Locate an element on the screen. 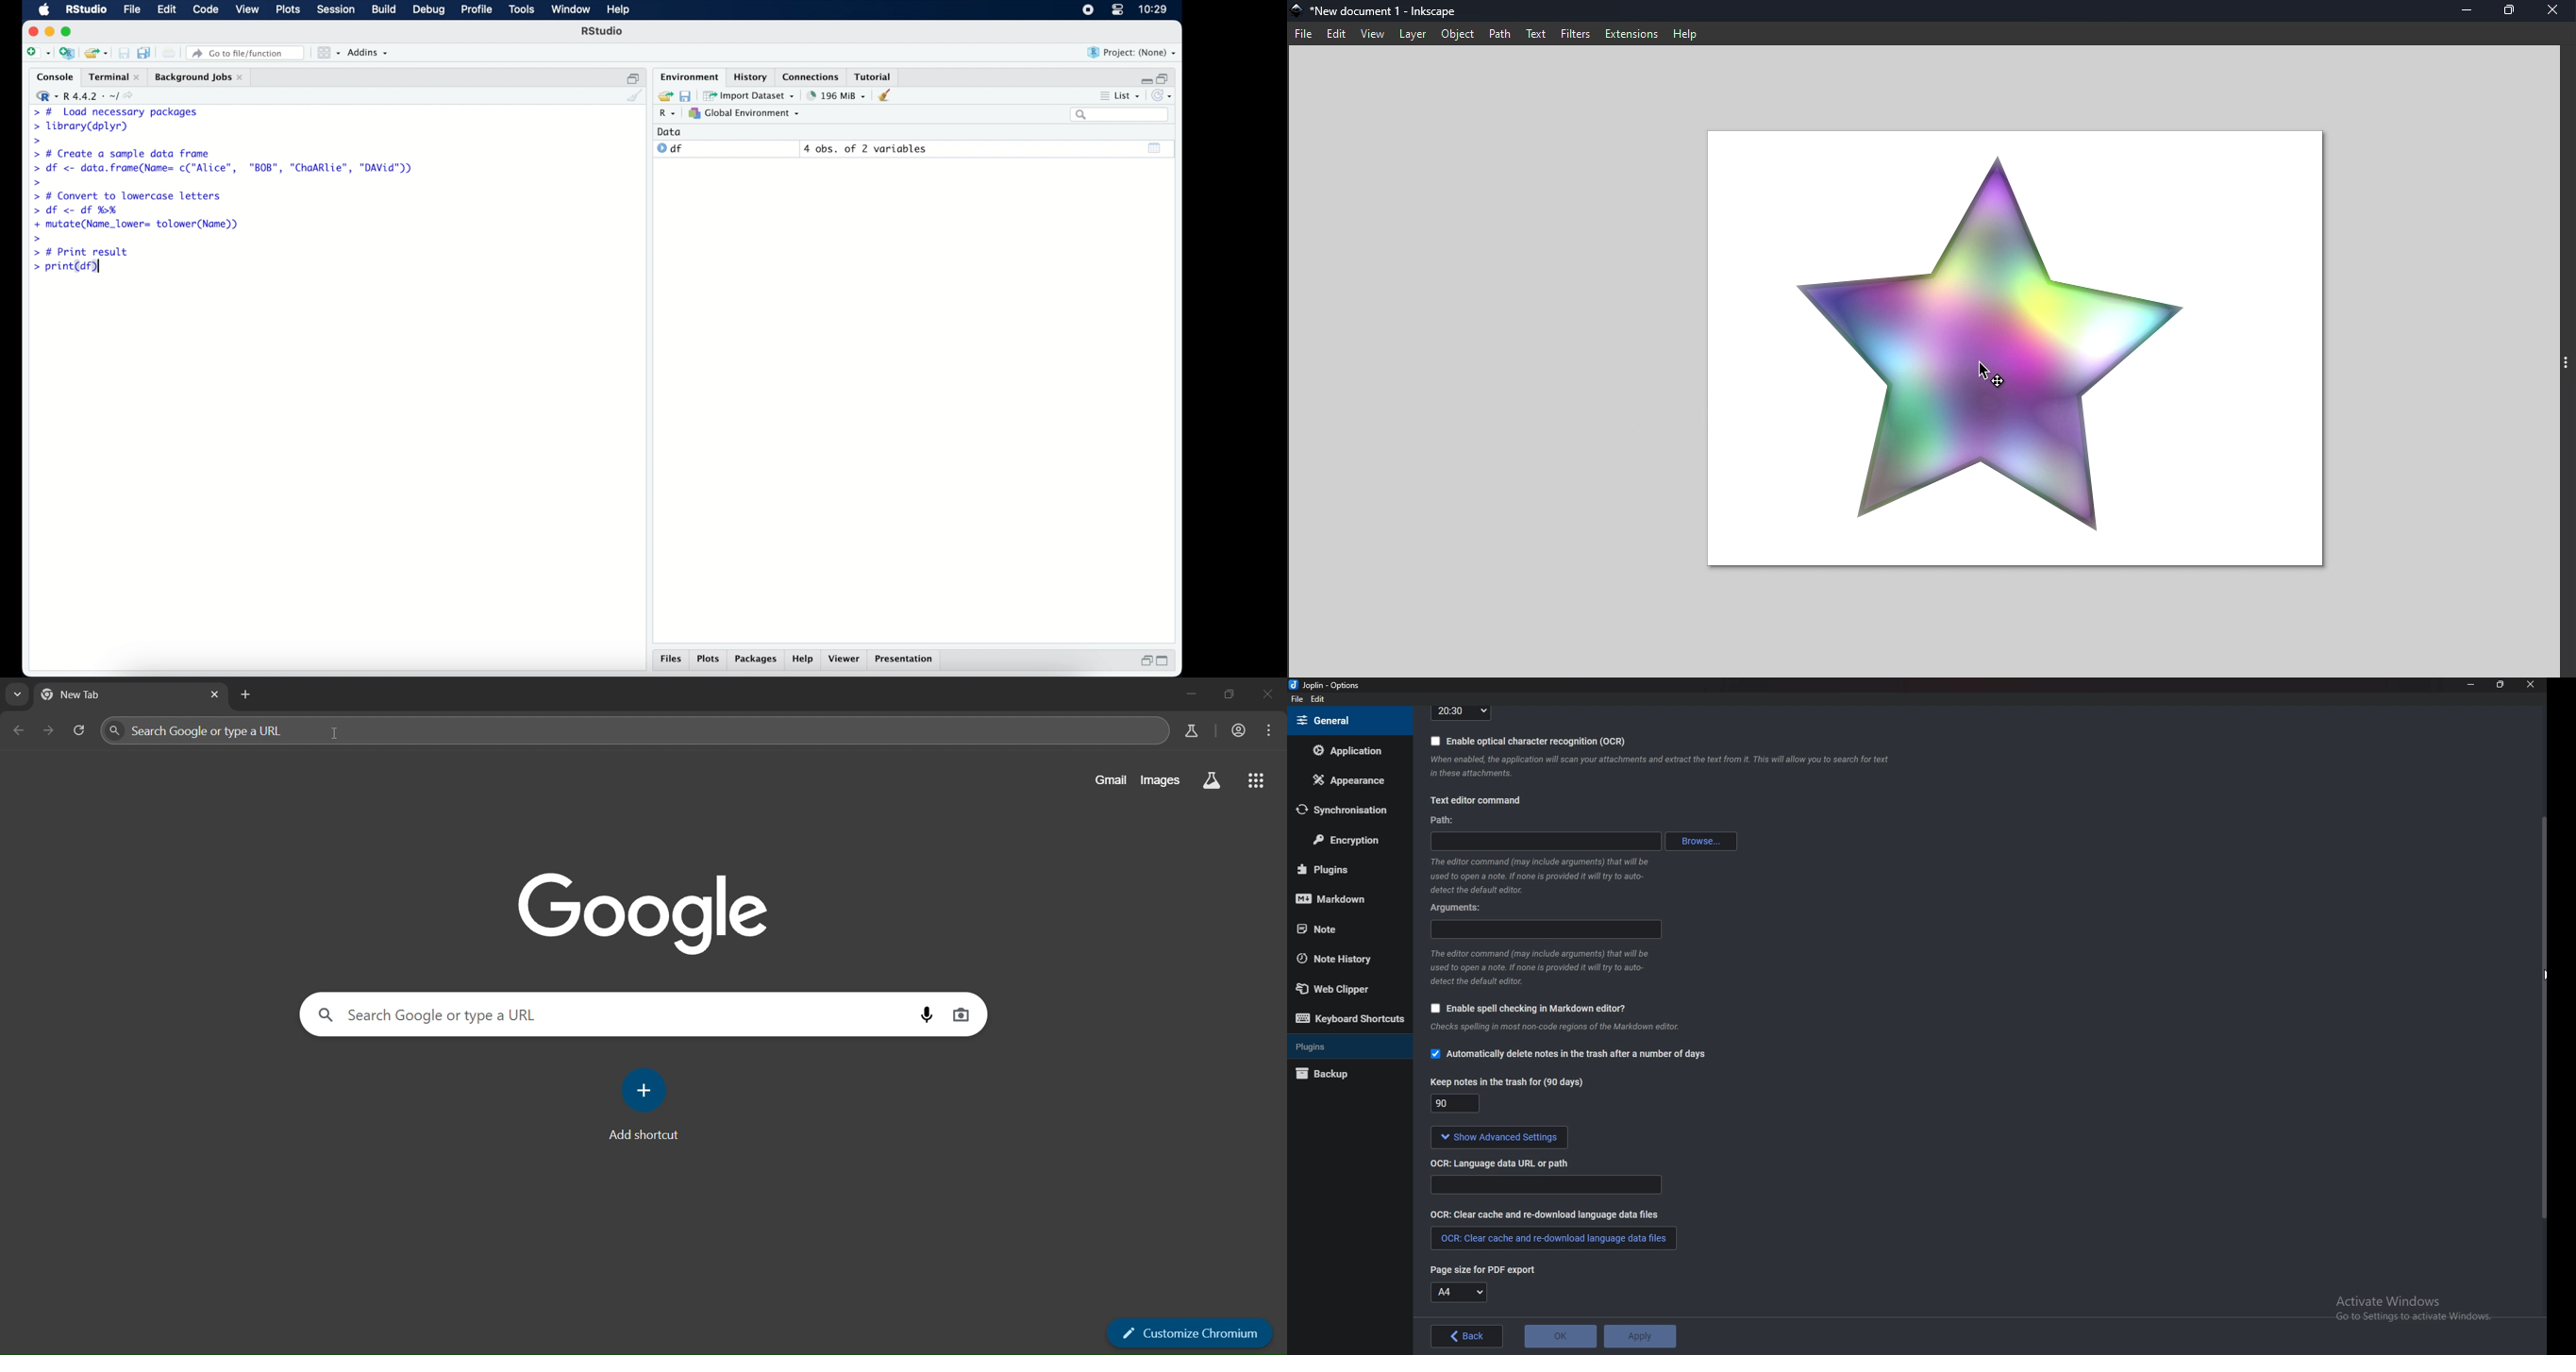 The width and height of the screenshot is (2576, 1372). 4 obs, of 2 variables is located at coordinates (866, 149).